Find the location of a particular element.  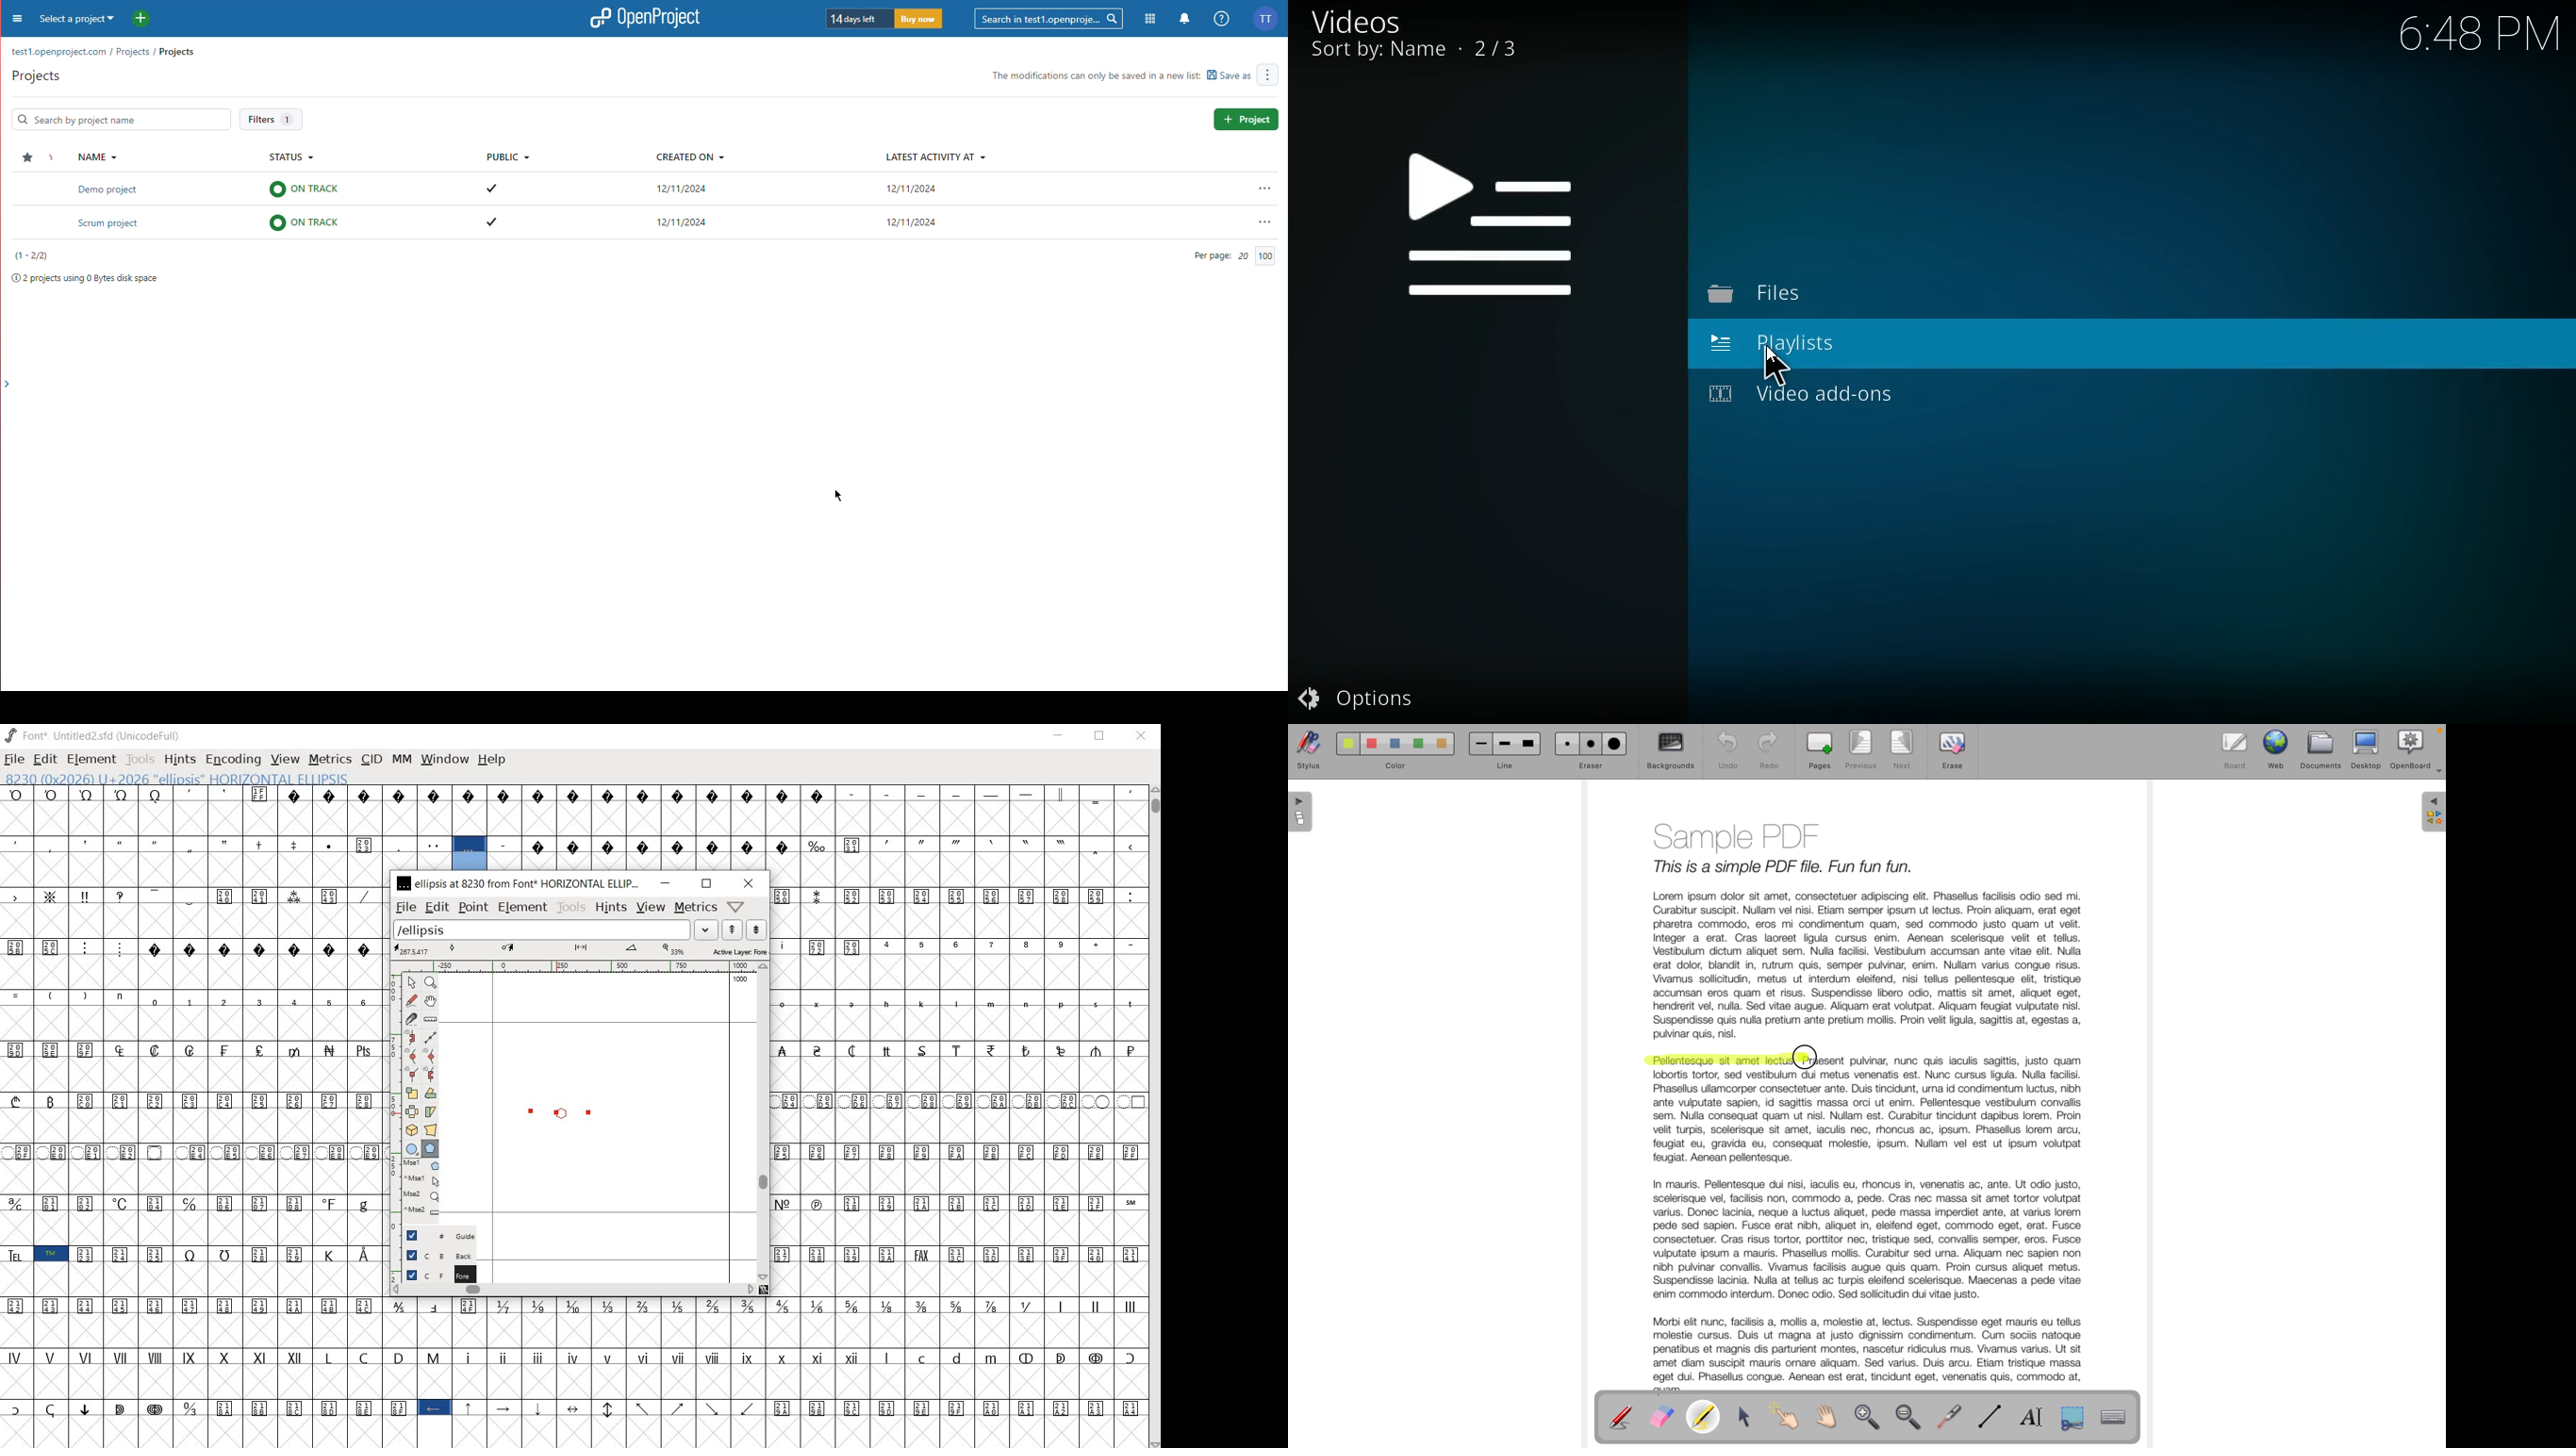

EDIT is located at coordinates (47, 759).